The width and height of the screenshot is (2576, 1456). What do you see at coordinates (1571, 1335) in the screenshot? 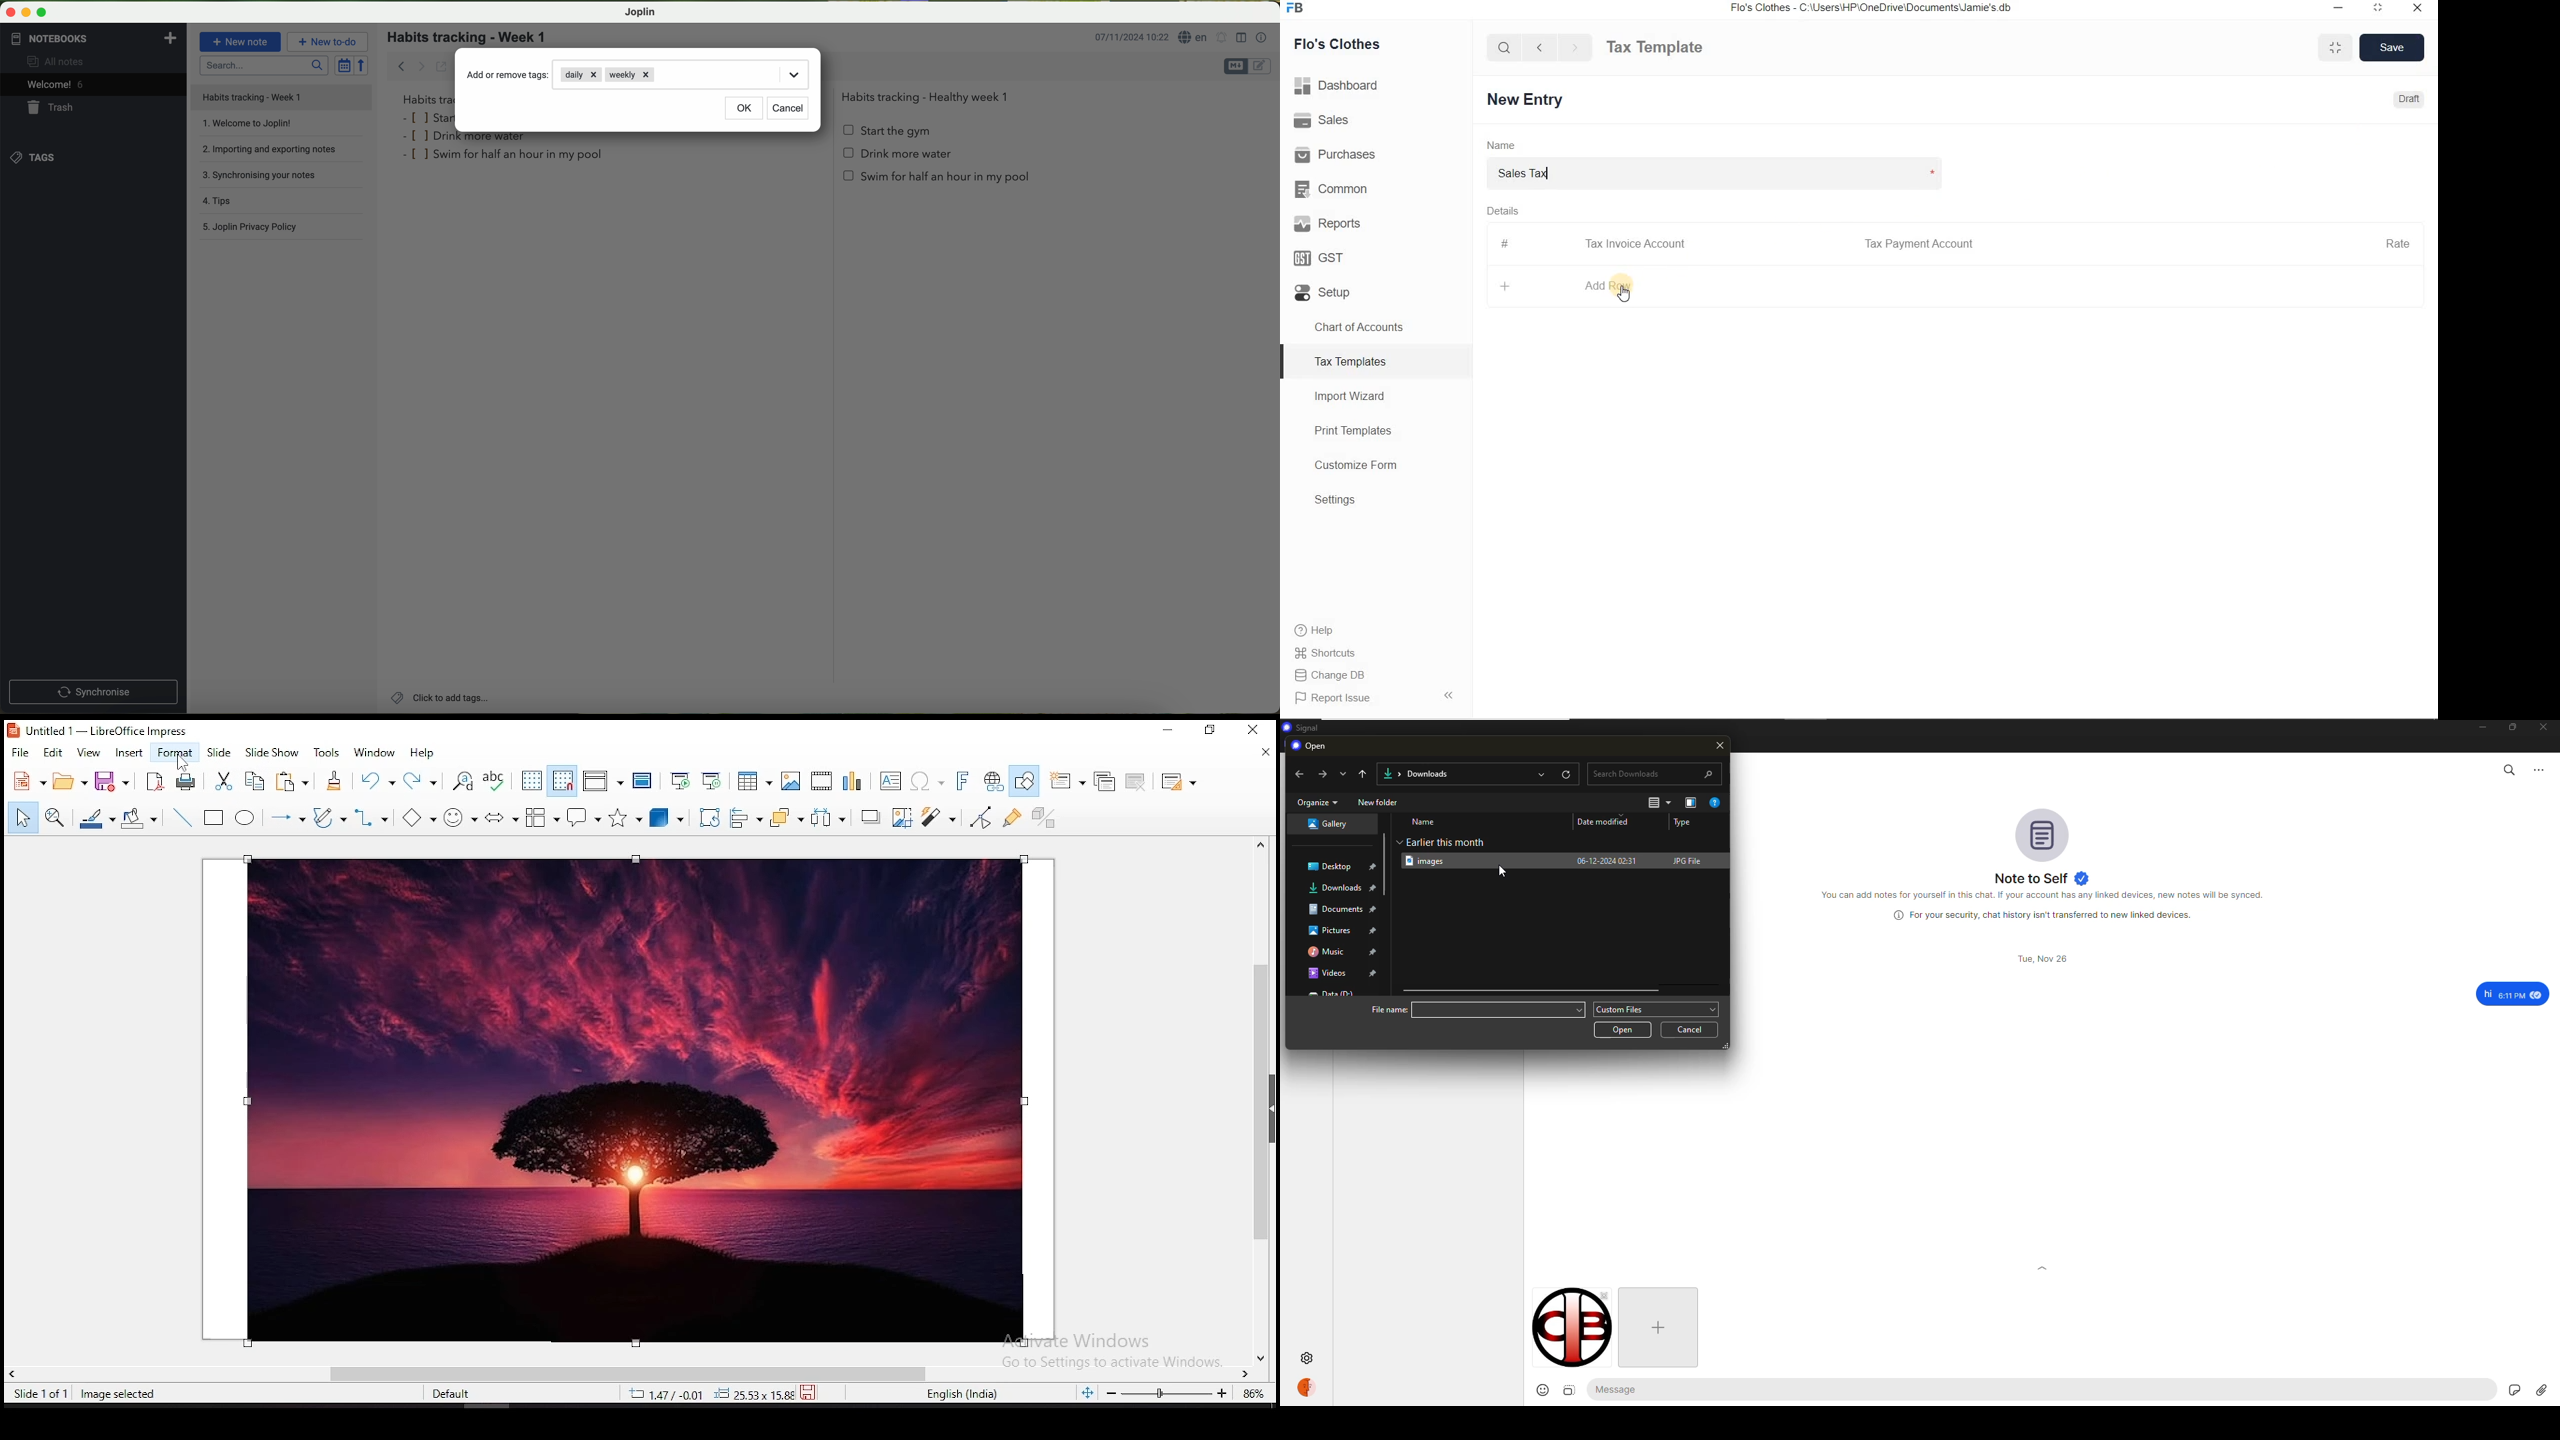
I see `image` at bounding box center [1571, 1335].